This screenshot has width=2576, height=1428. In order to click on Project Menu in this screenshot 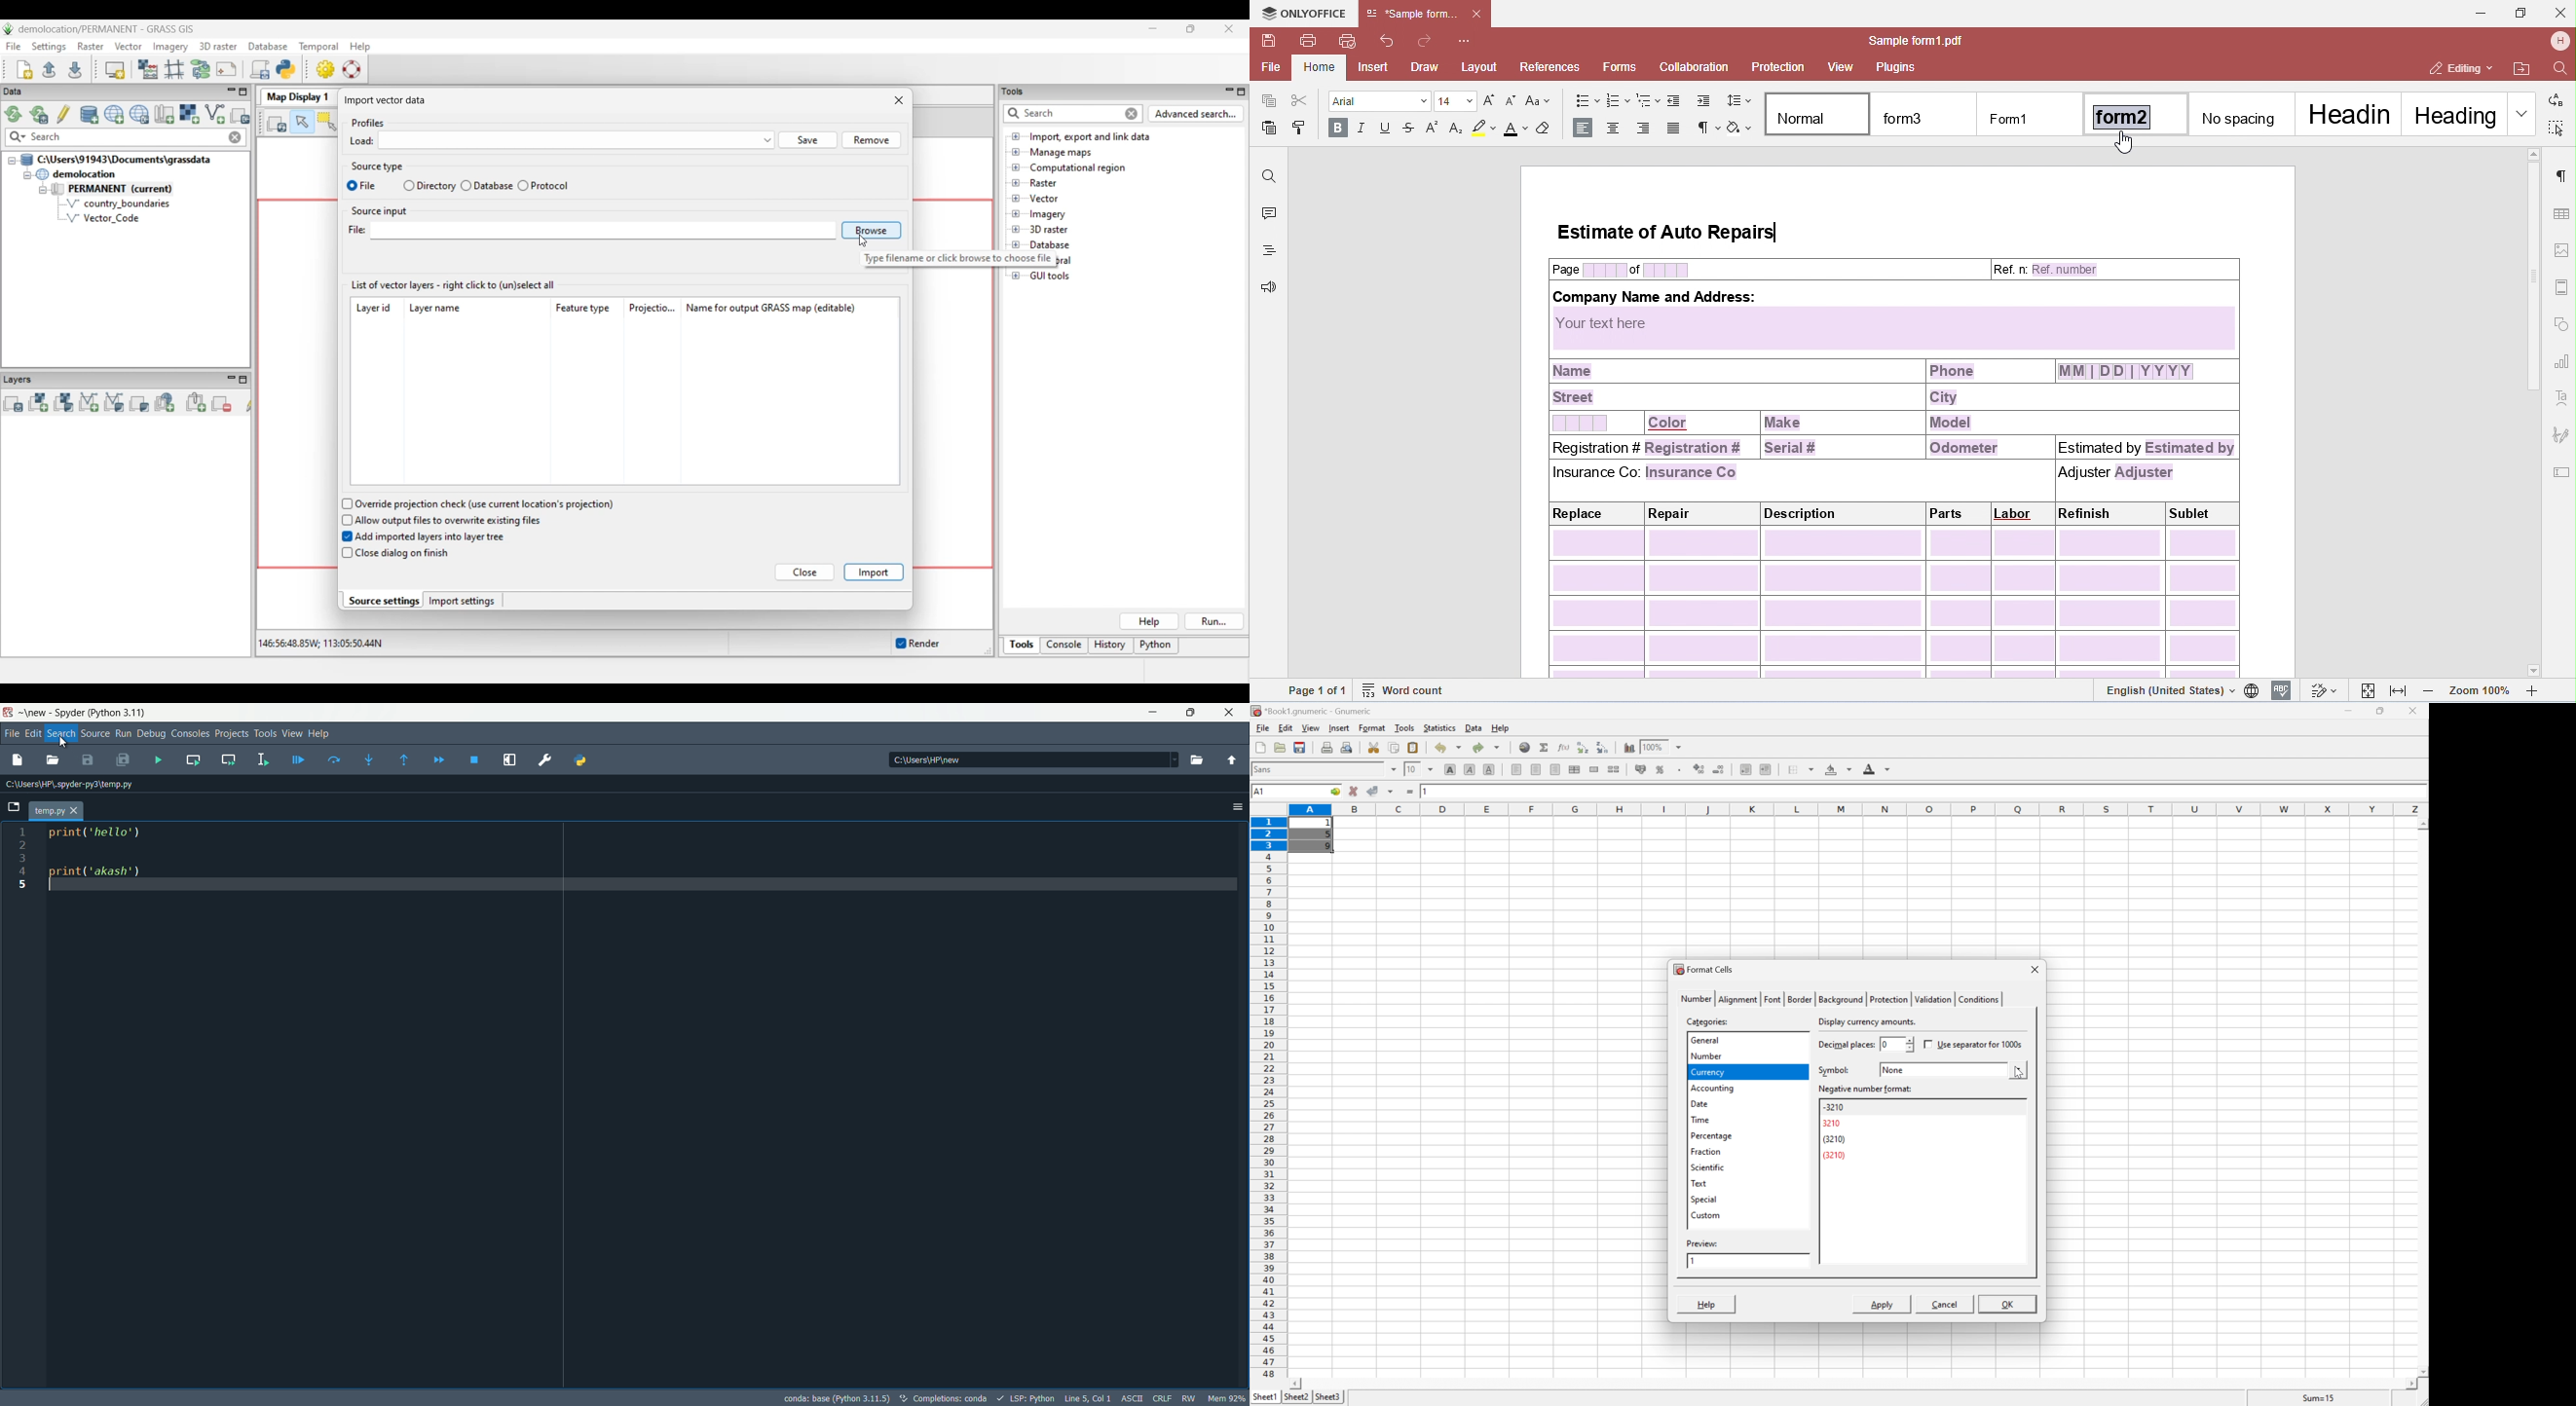, I will do `click(229, 733)`.